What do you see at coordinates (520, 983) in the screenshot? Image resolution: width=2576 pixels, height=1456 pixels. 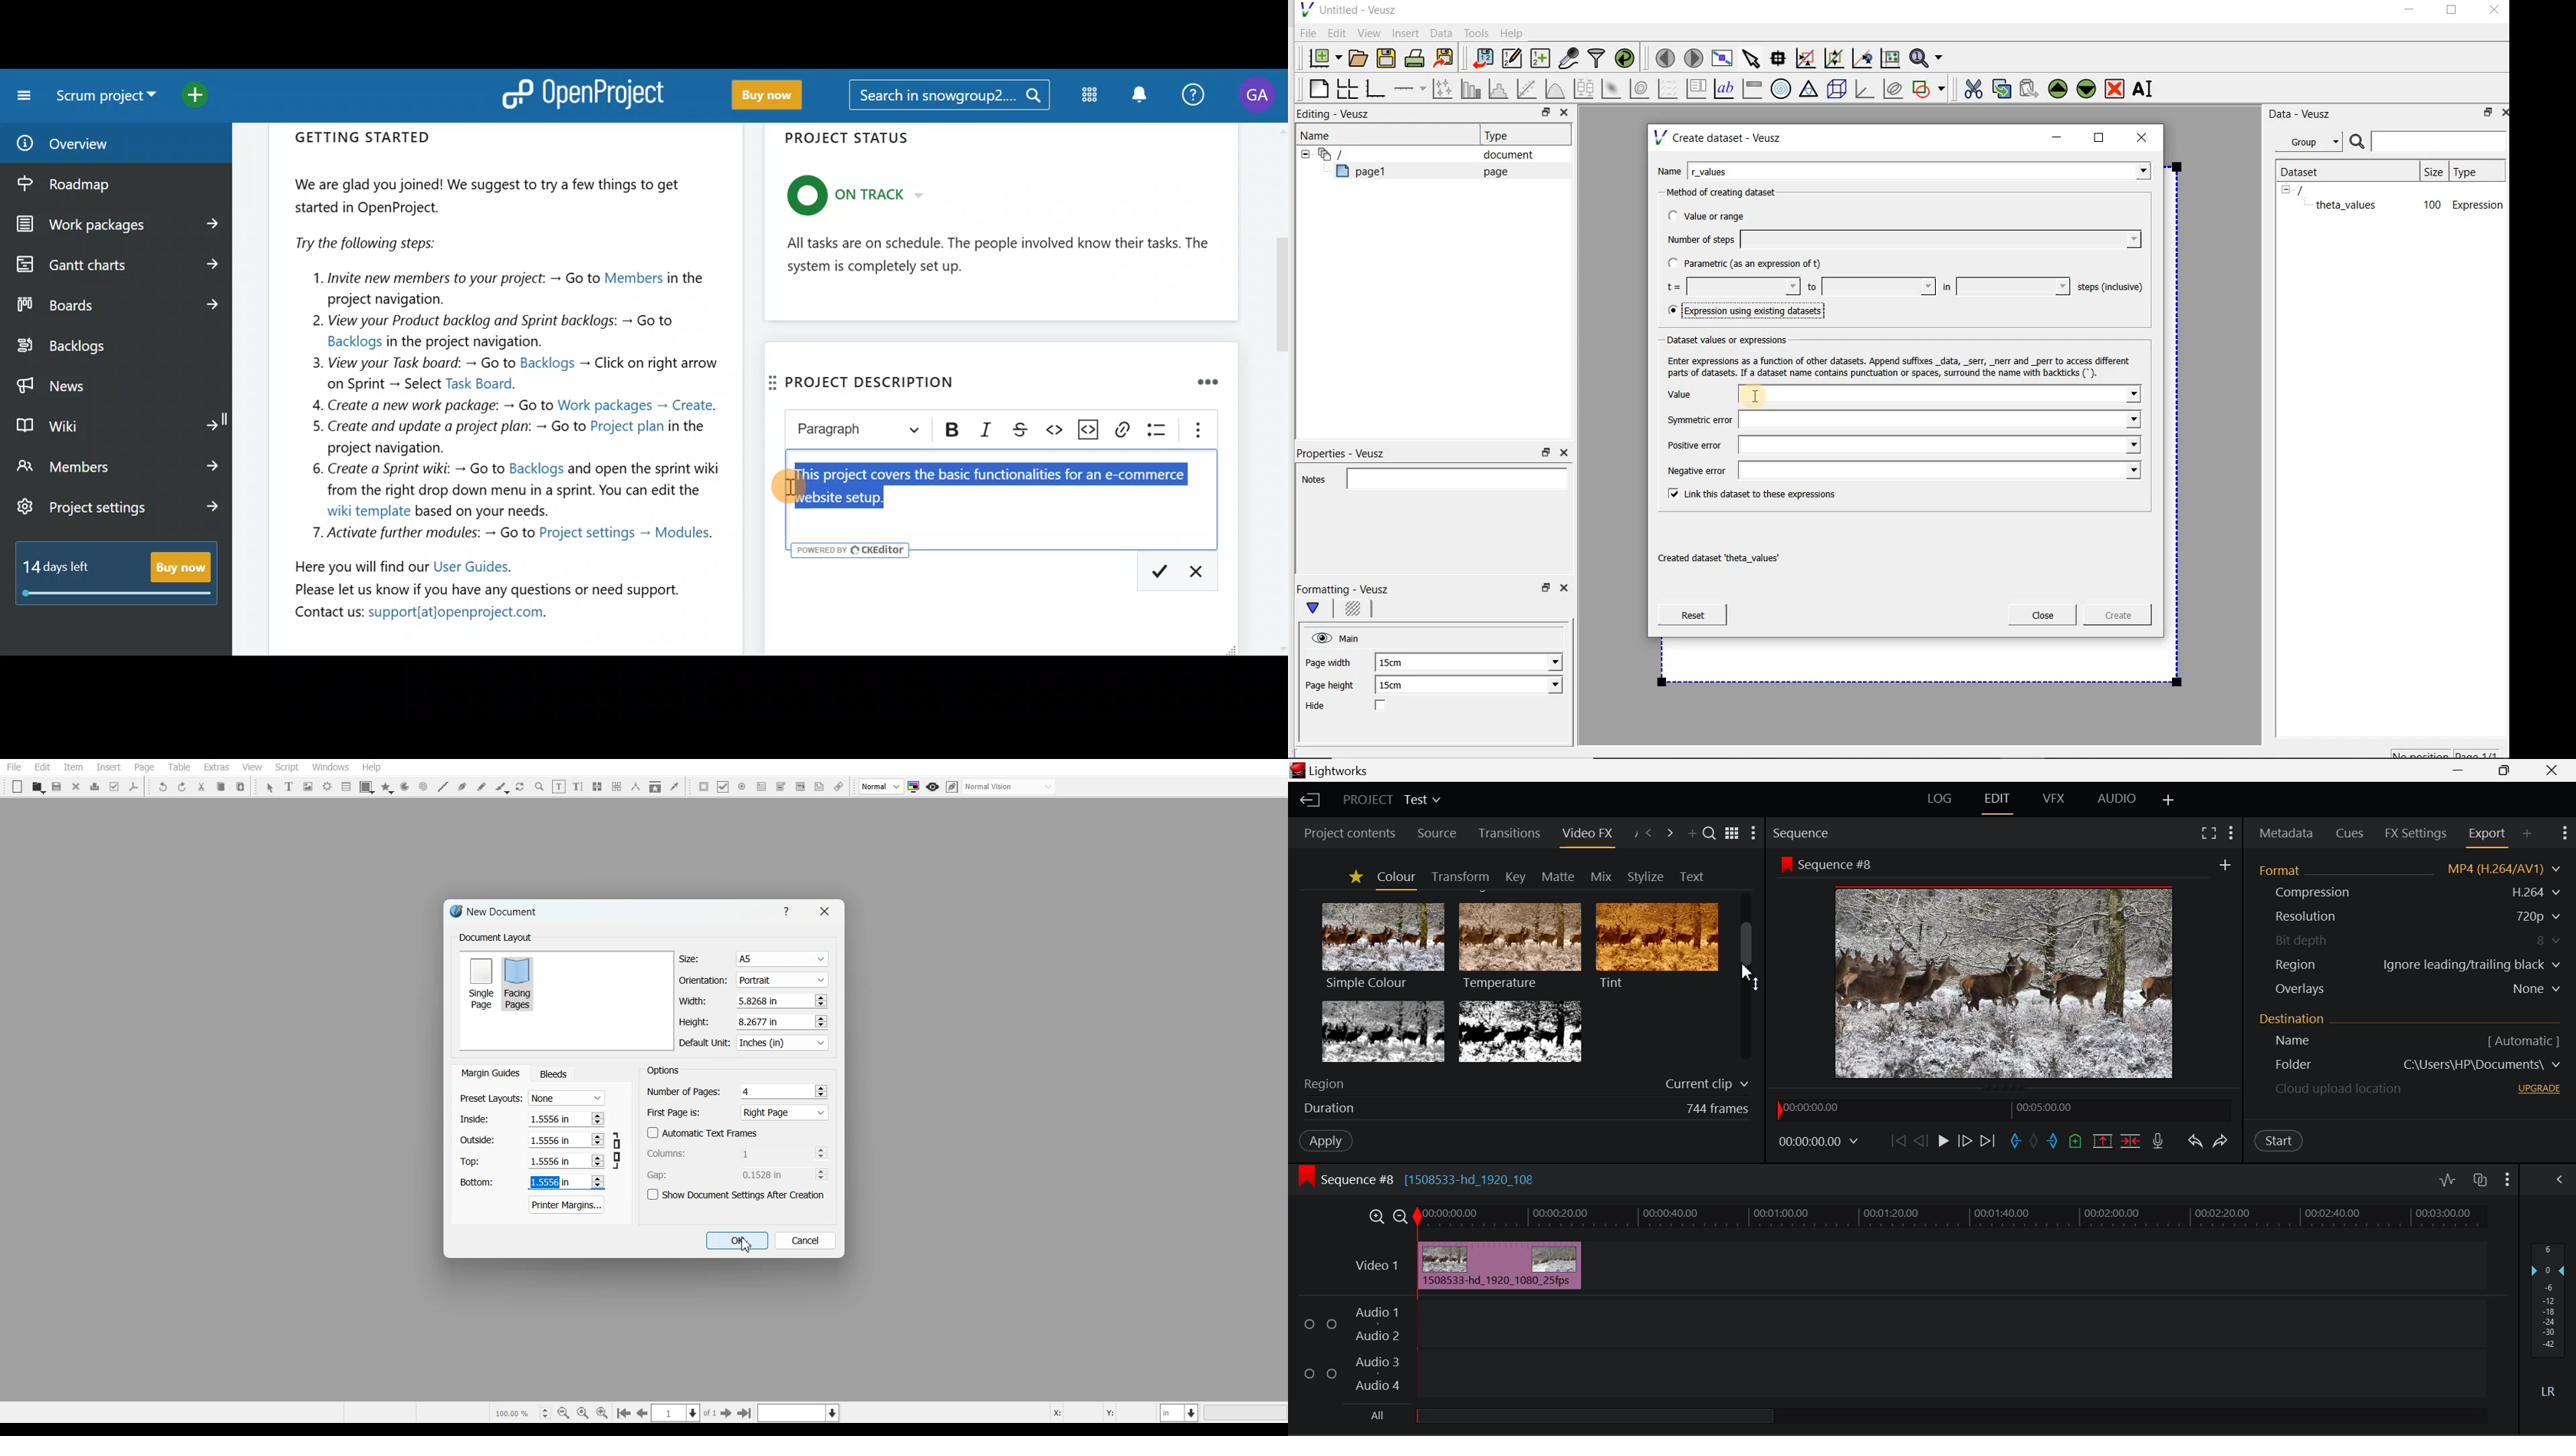 I see `Facing Pages` at bounding box center [520, 983].